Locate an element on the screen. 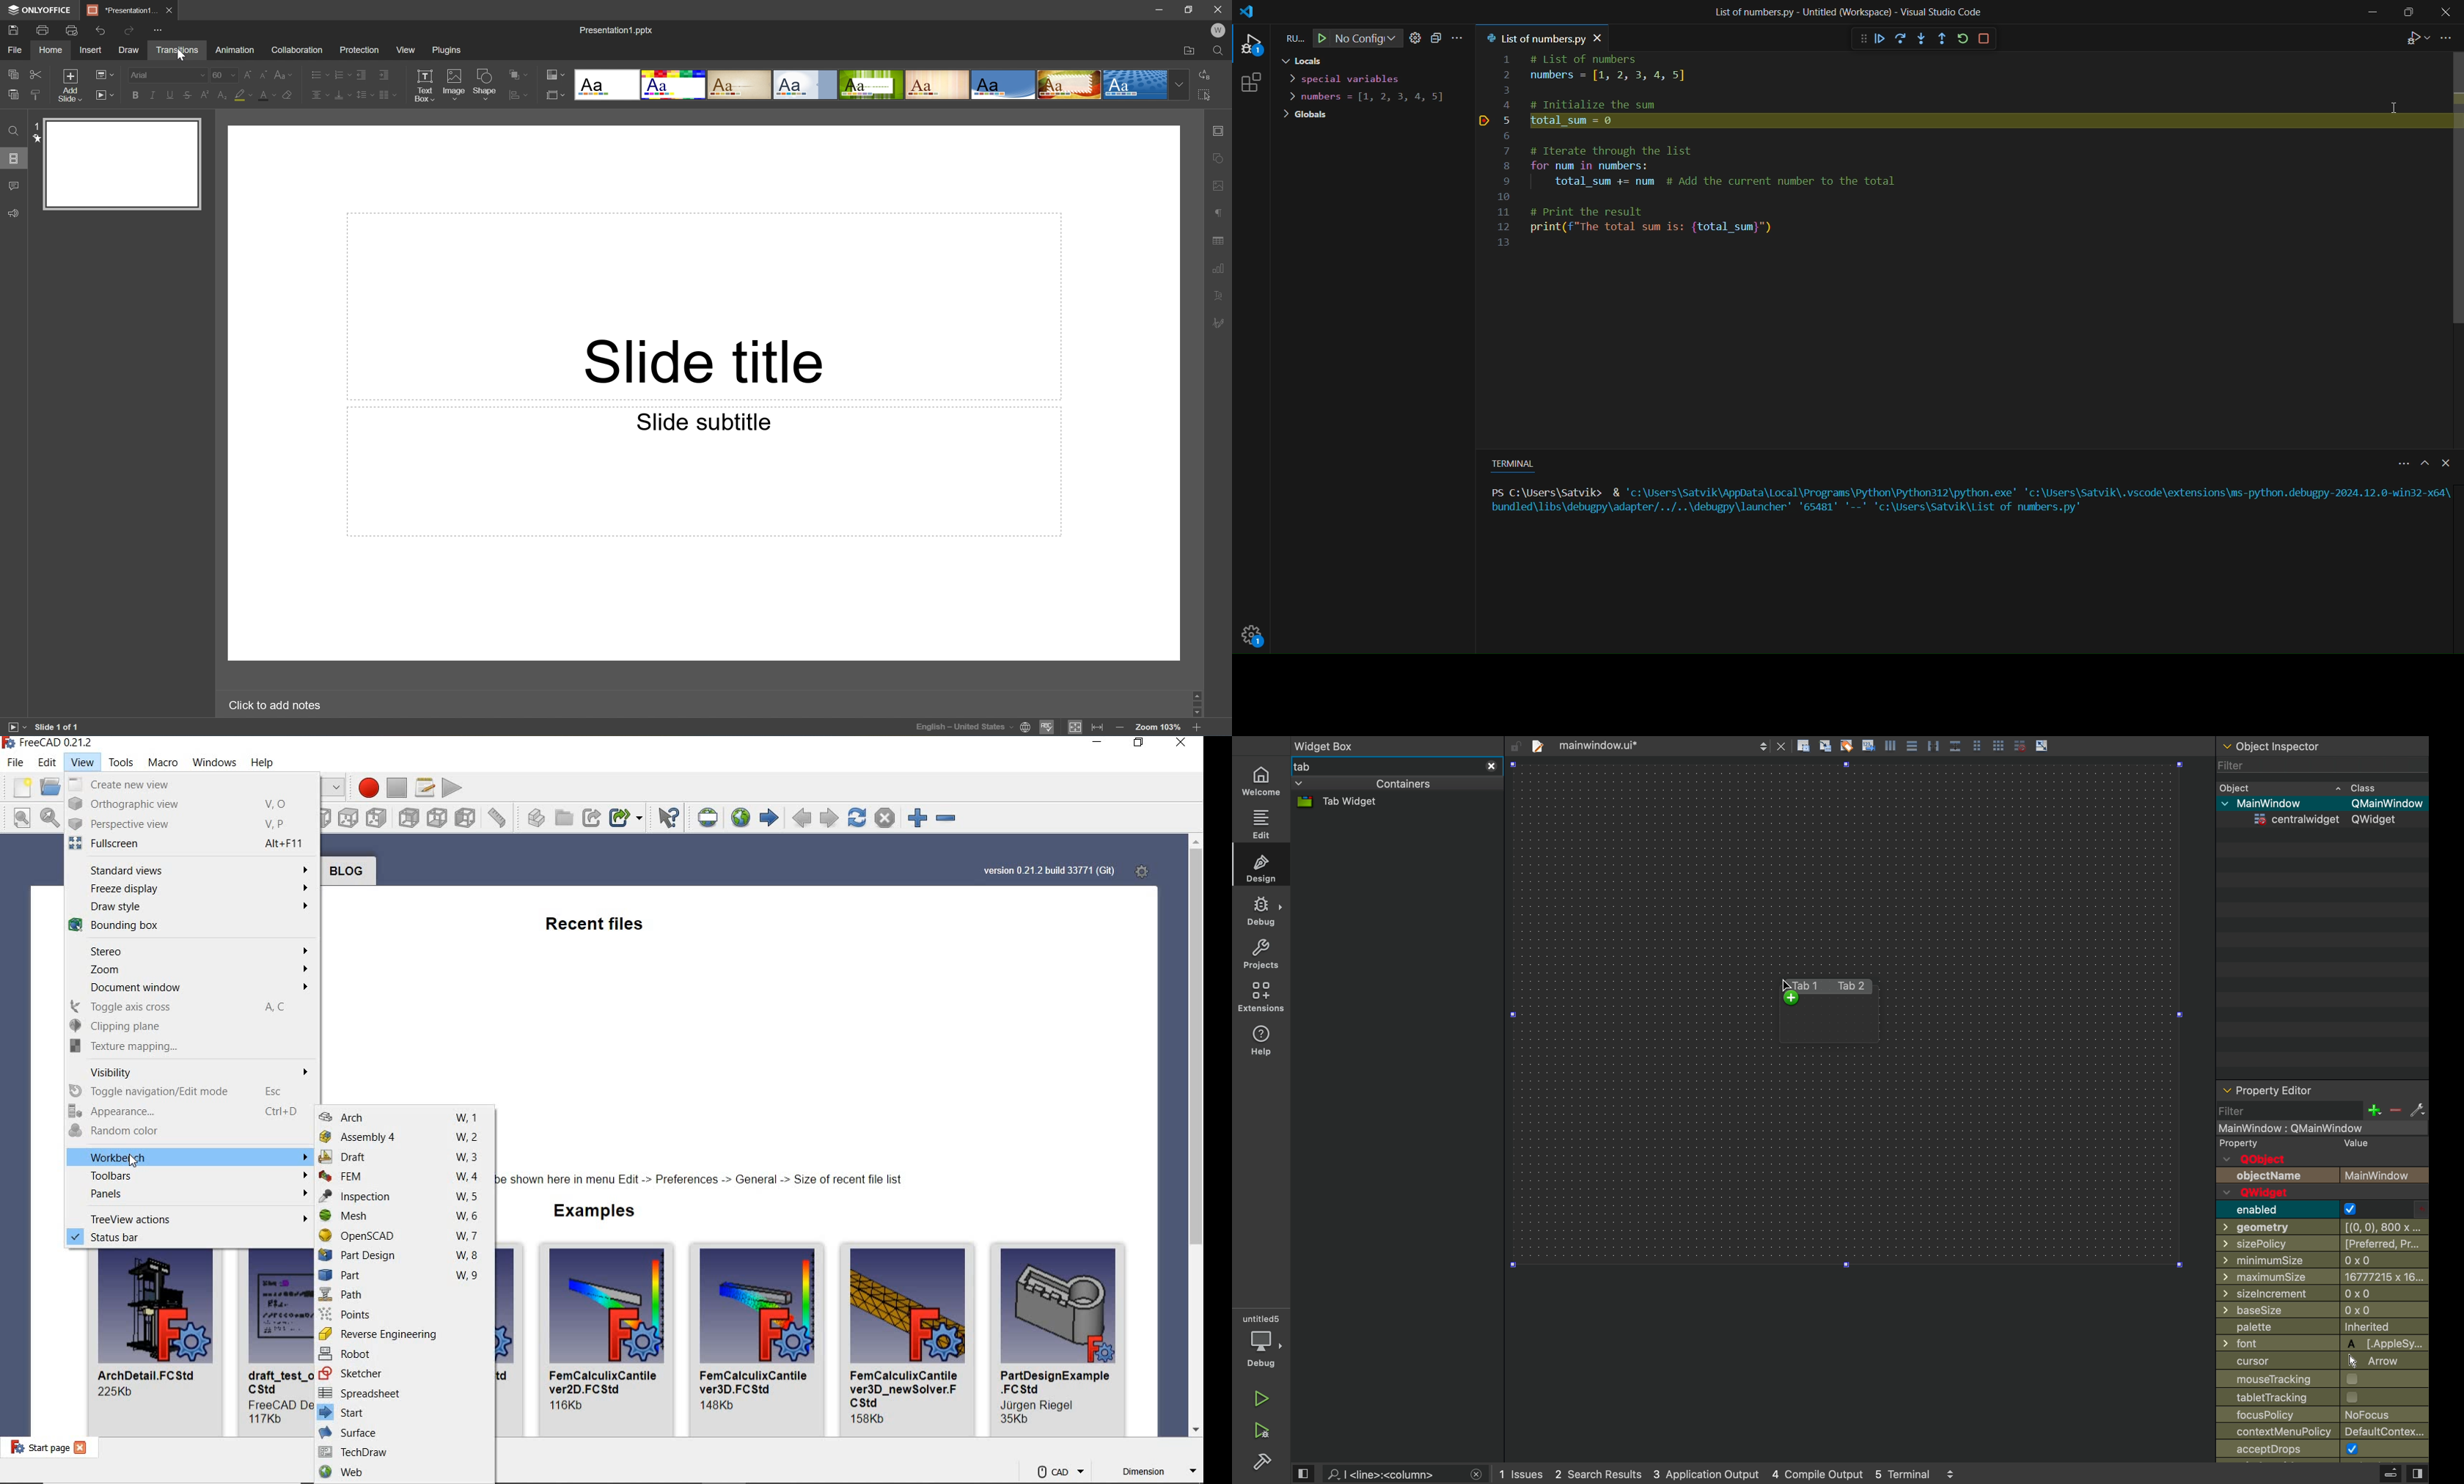 The image size is (2464, 1484). start page is located at coordinates (769, 818).